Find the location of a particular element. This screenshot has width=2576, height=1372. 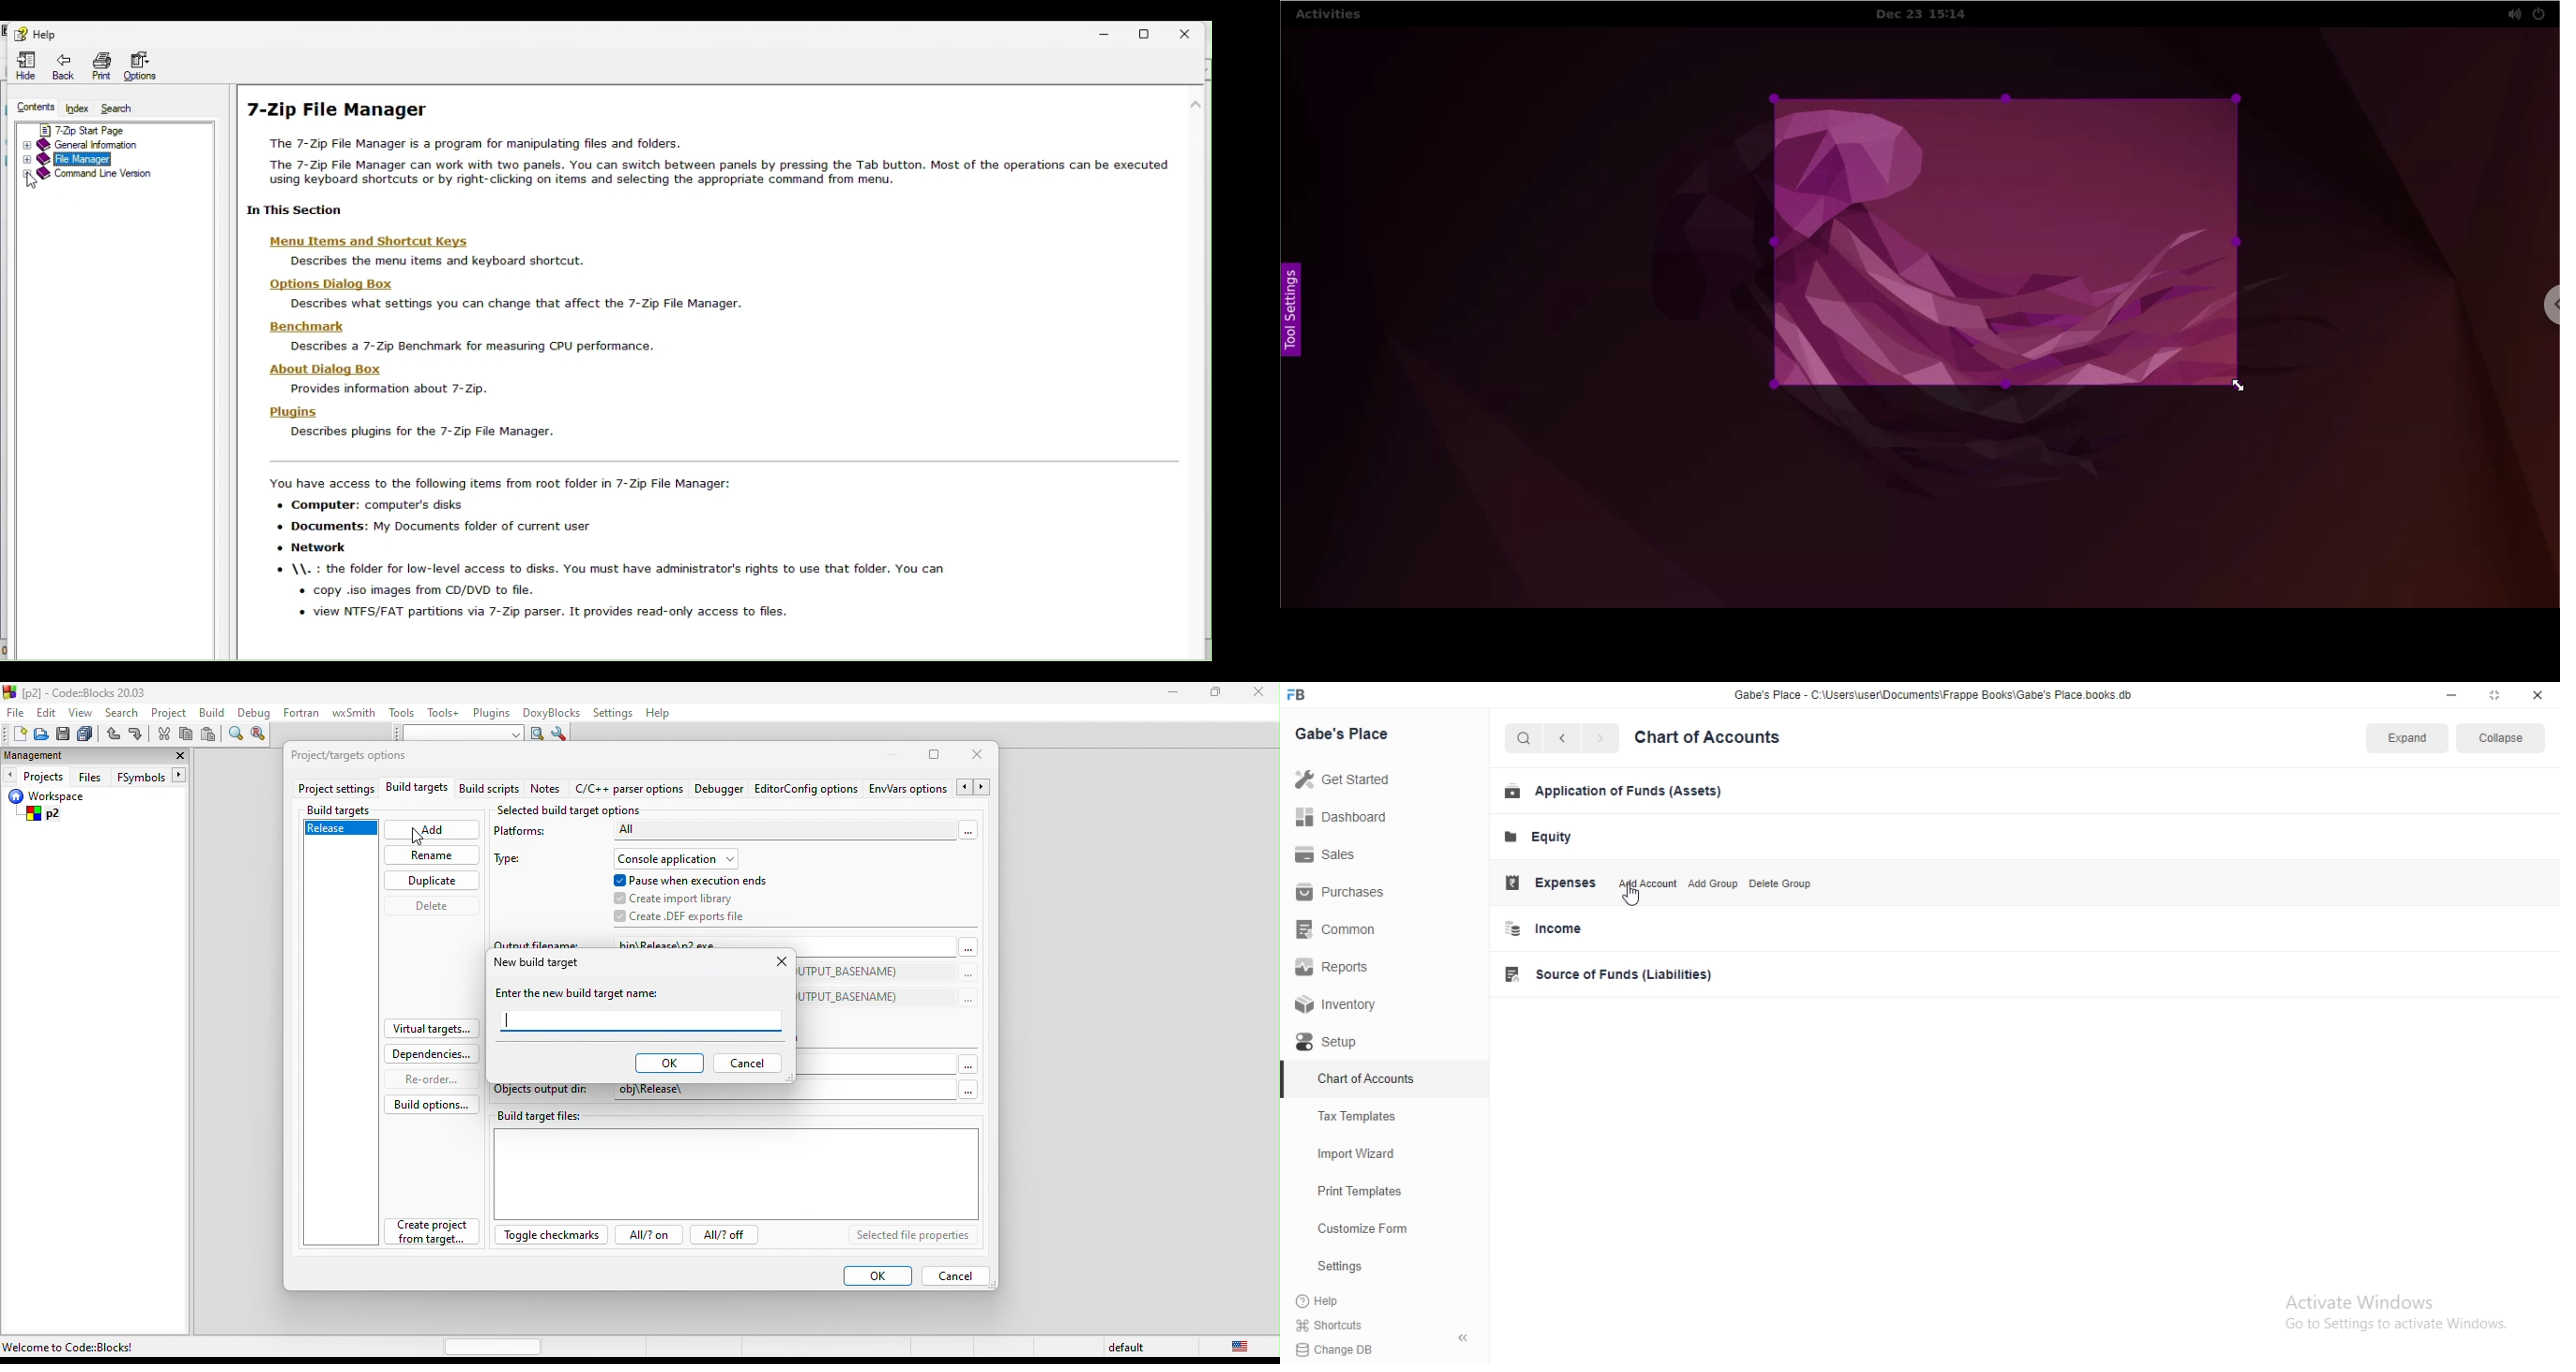

objects output dir: obj\Release\ is located at coordinates (738, 1092).